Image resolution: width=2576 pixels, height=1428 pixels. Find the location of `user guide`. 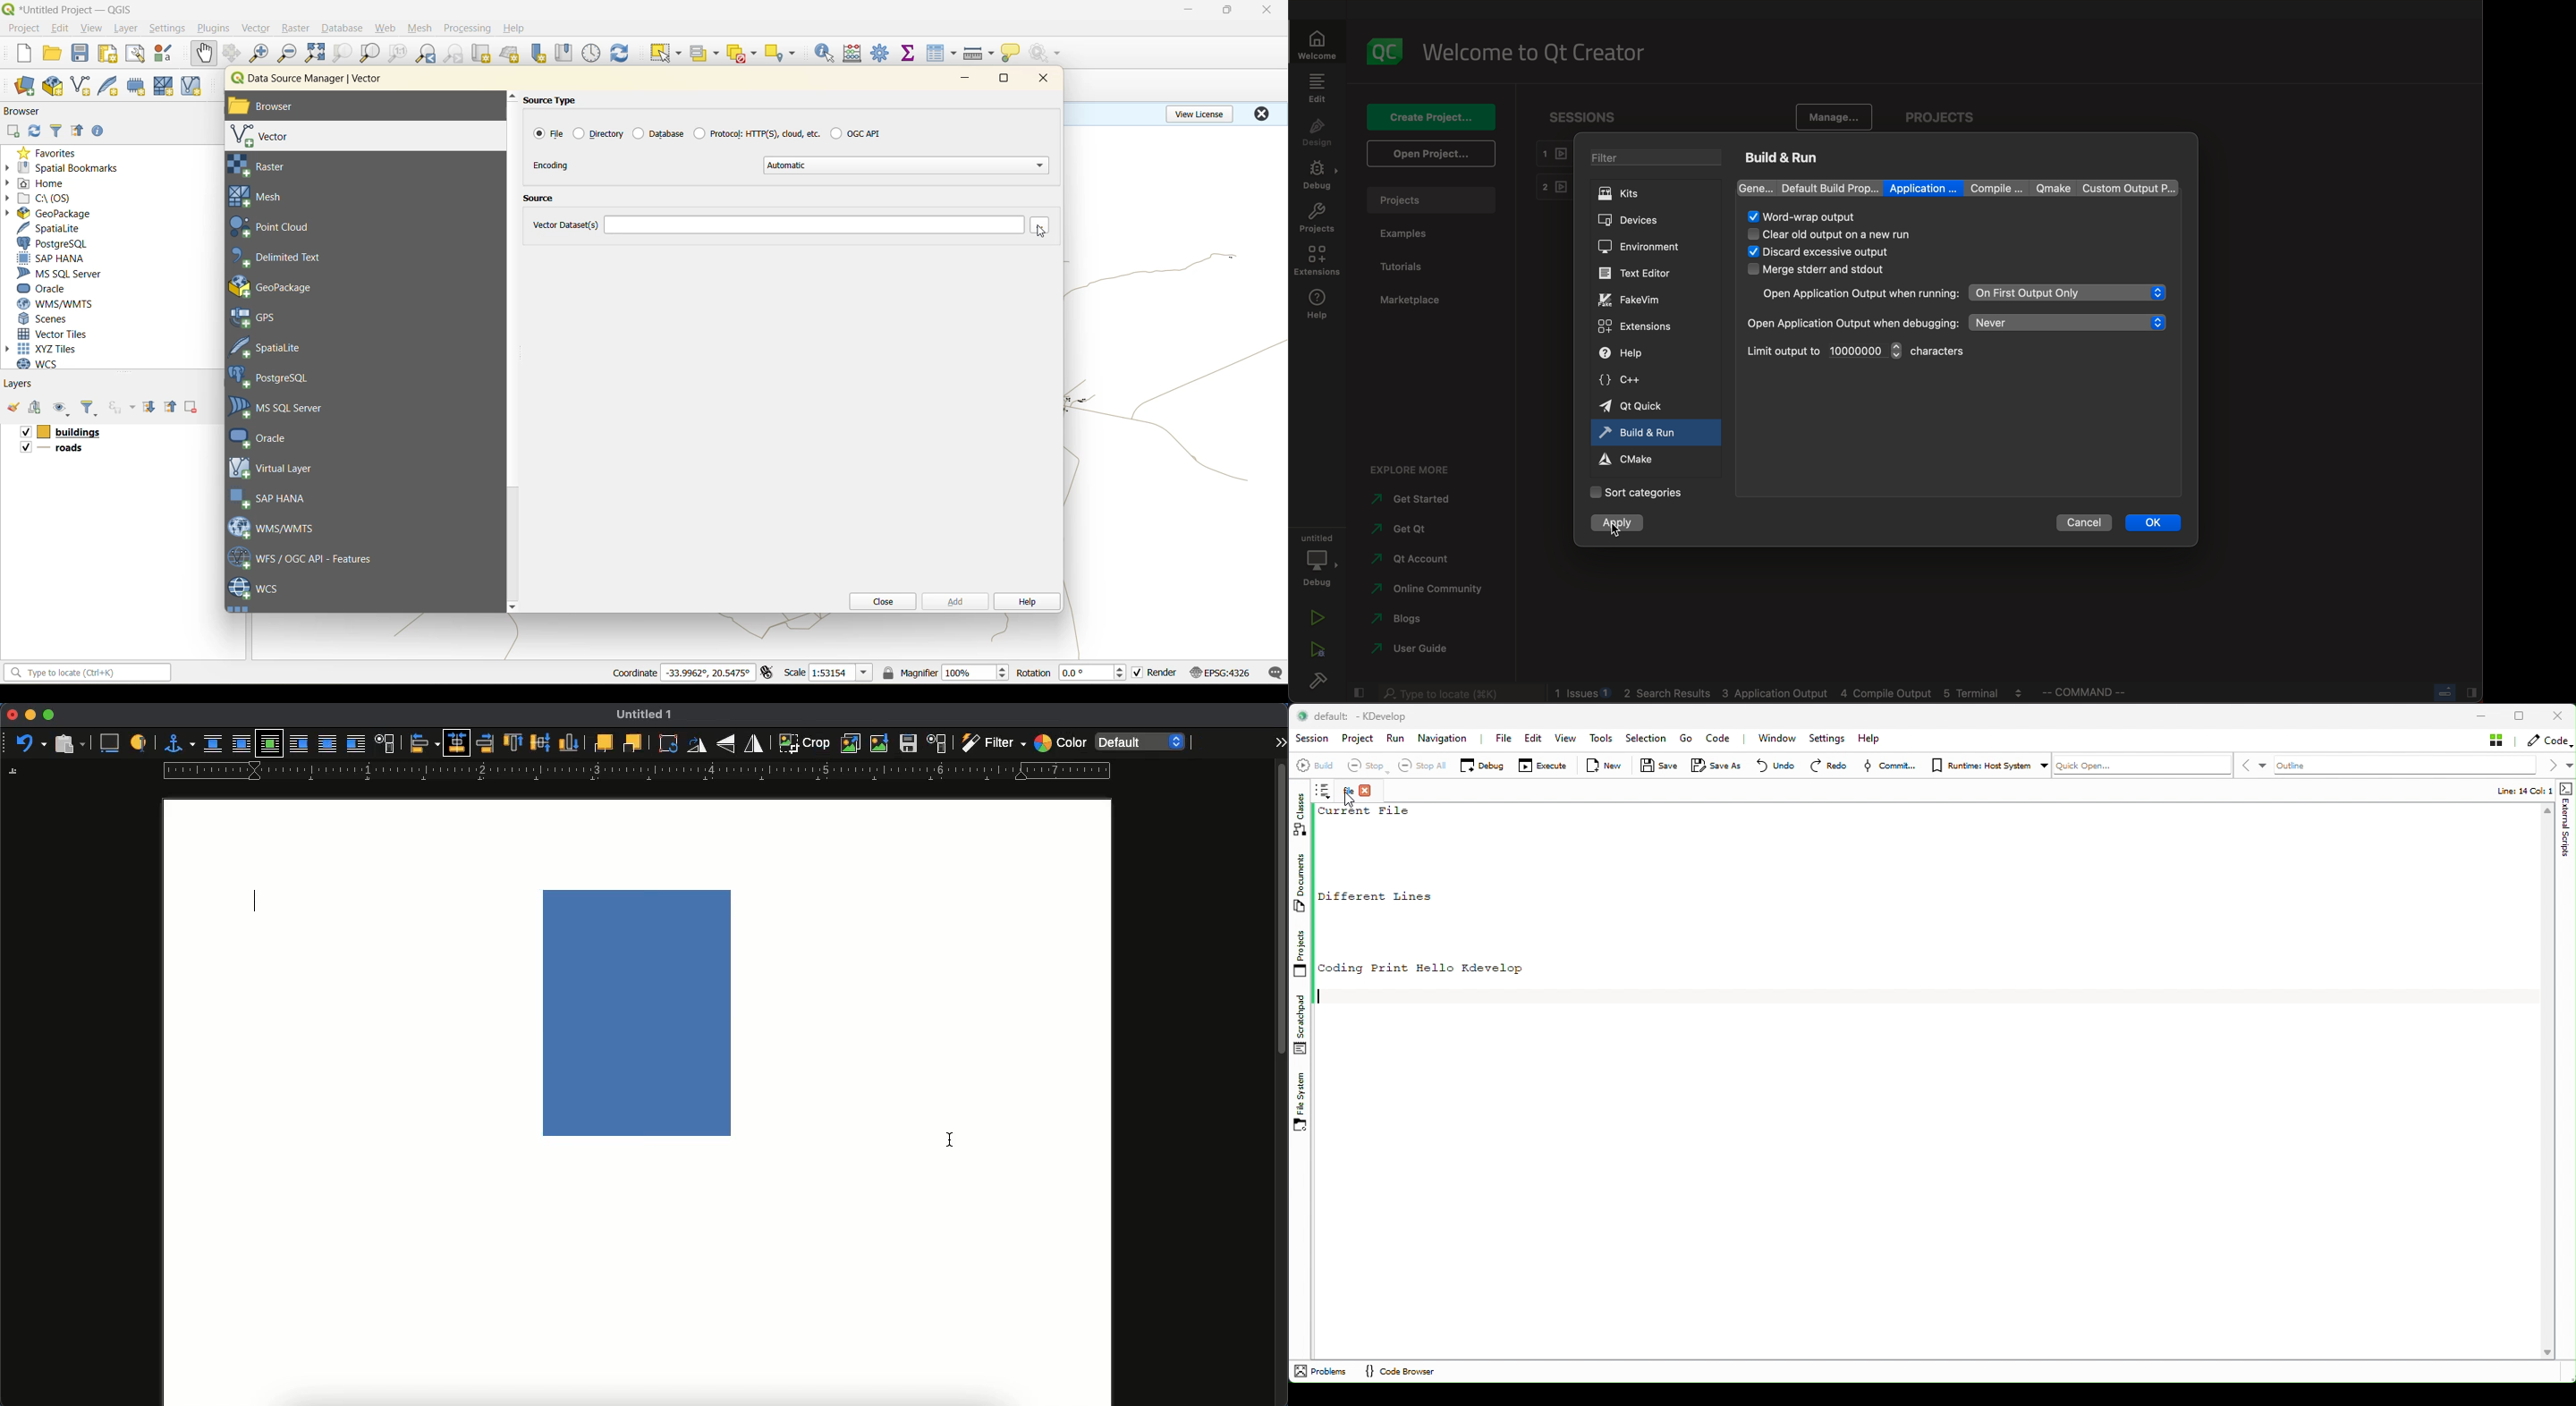

user guide is located at coordinates (1415, 649).